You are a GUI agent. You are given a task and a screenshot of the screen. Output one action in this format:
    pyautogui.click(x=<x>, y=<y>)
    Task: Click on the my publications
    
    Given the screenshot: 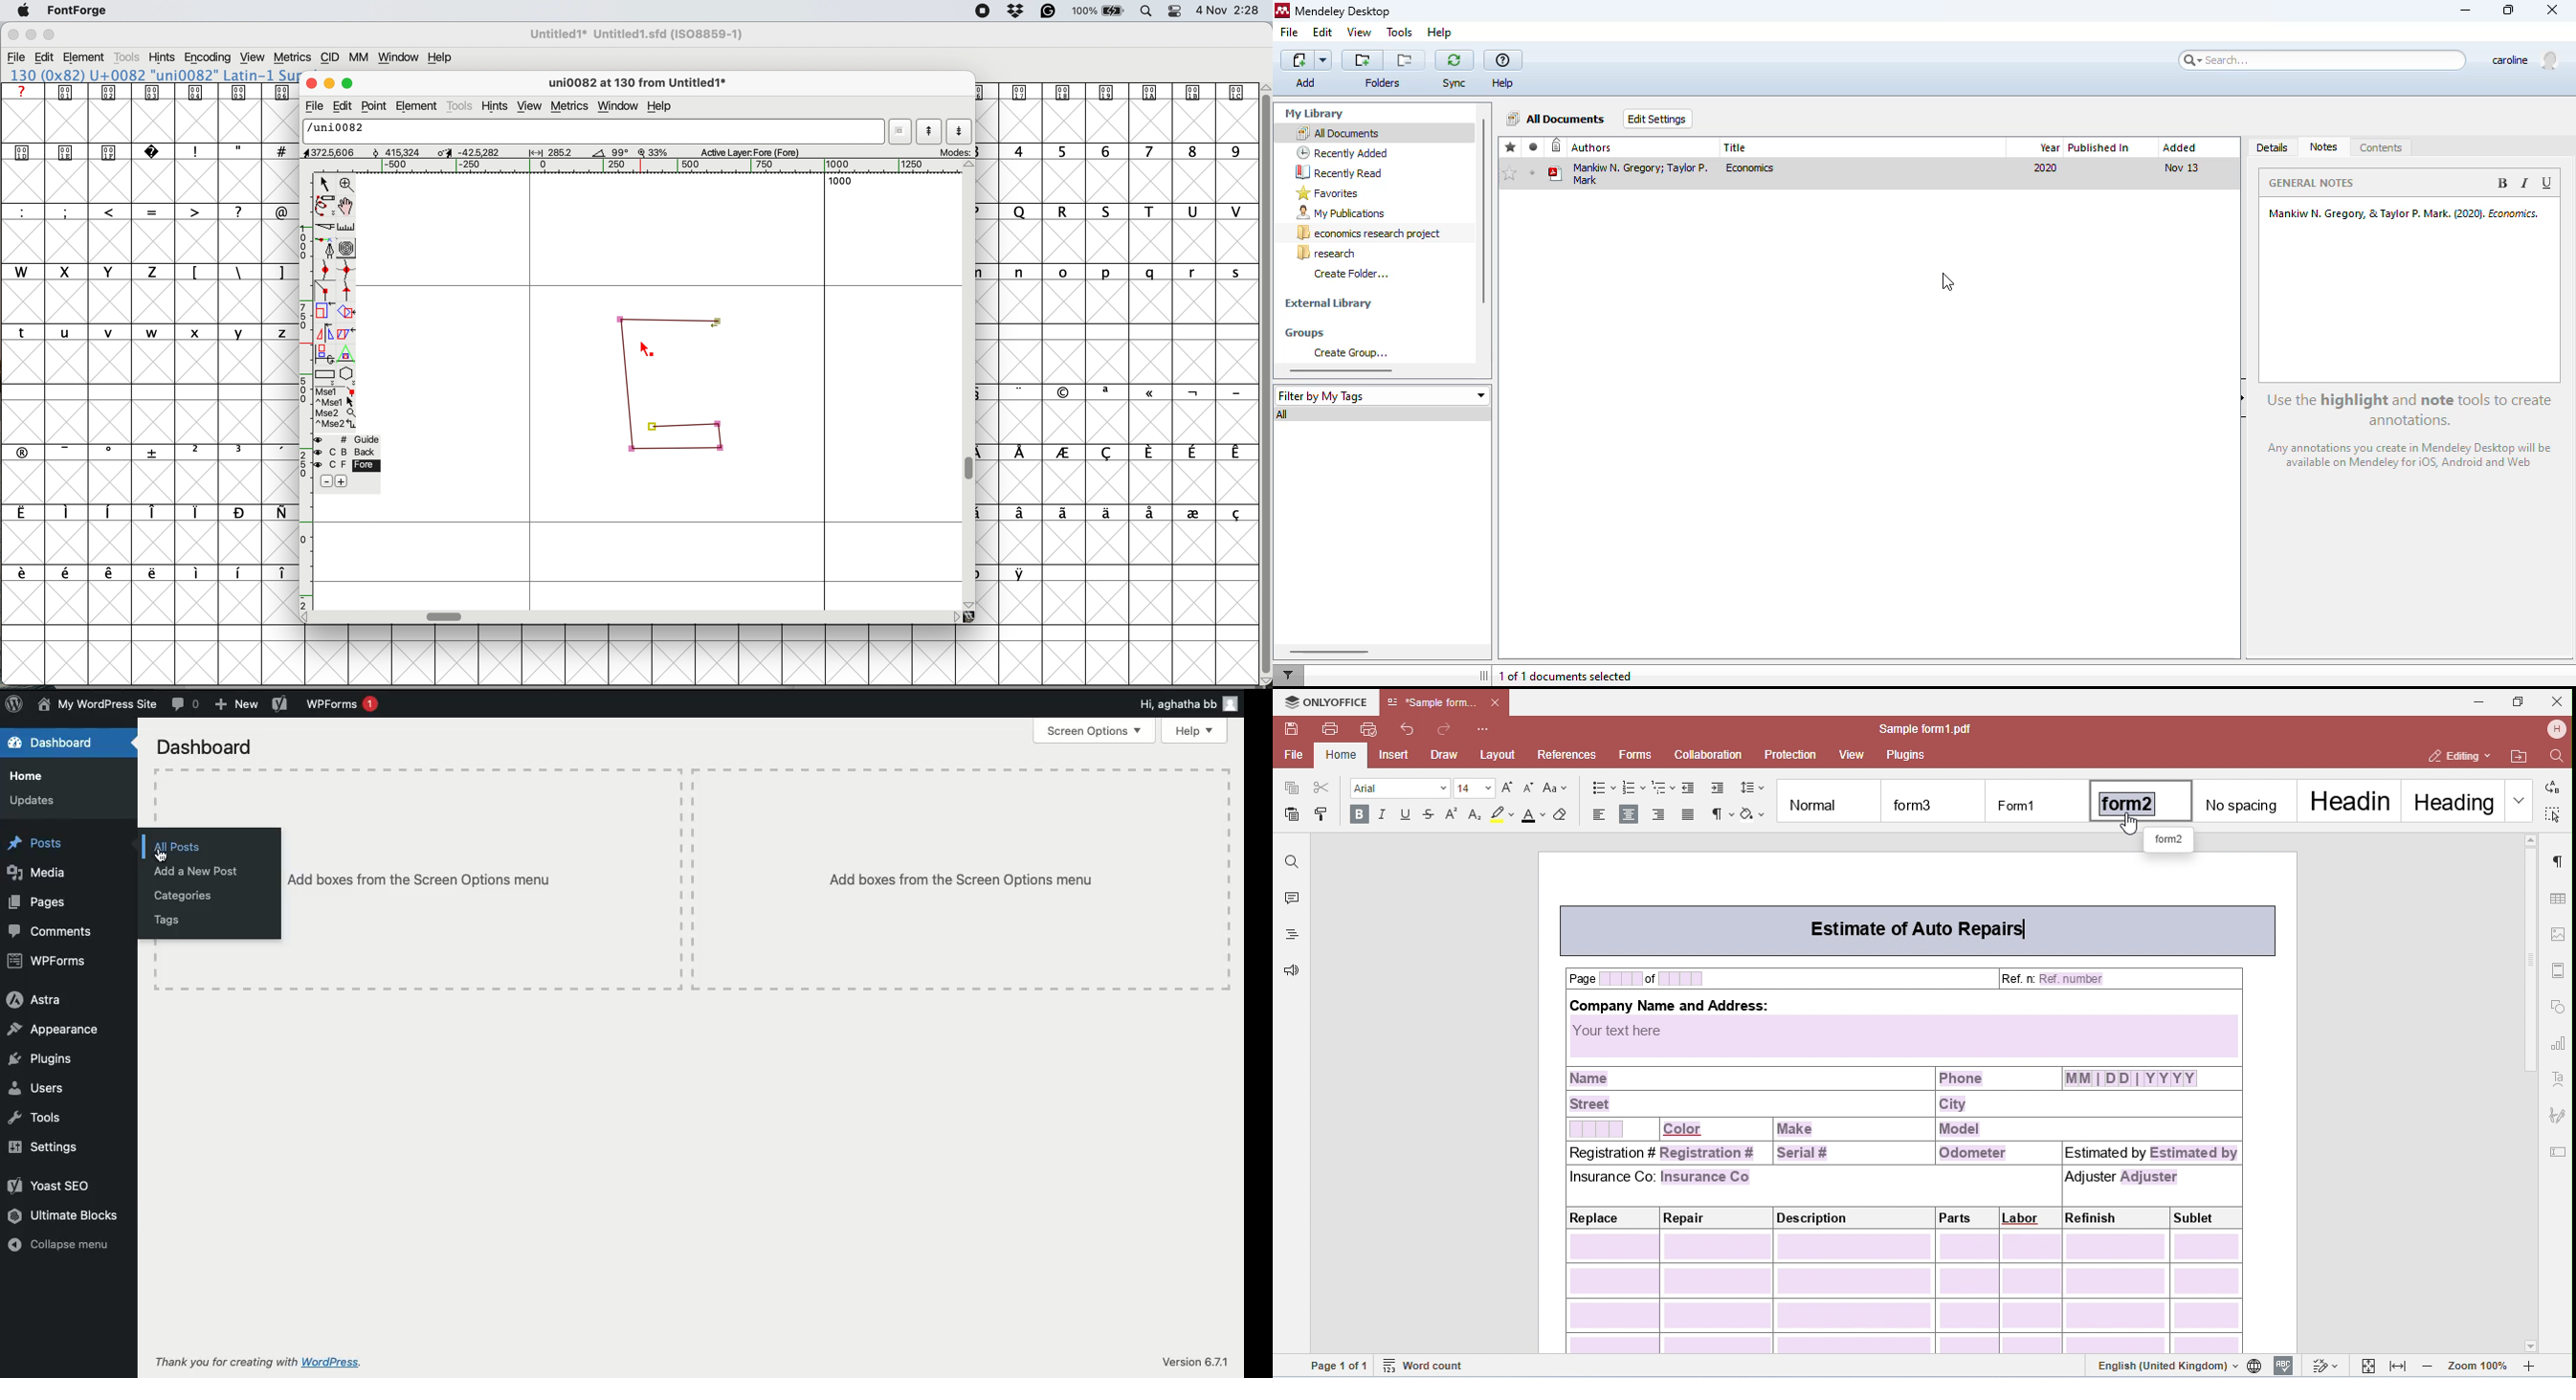 What is the action you would take?
    pyautogui.click(x=1341, y=214)
    